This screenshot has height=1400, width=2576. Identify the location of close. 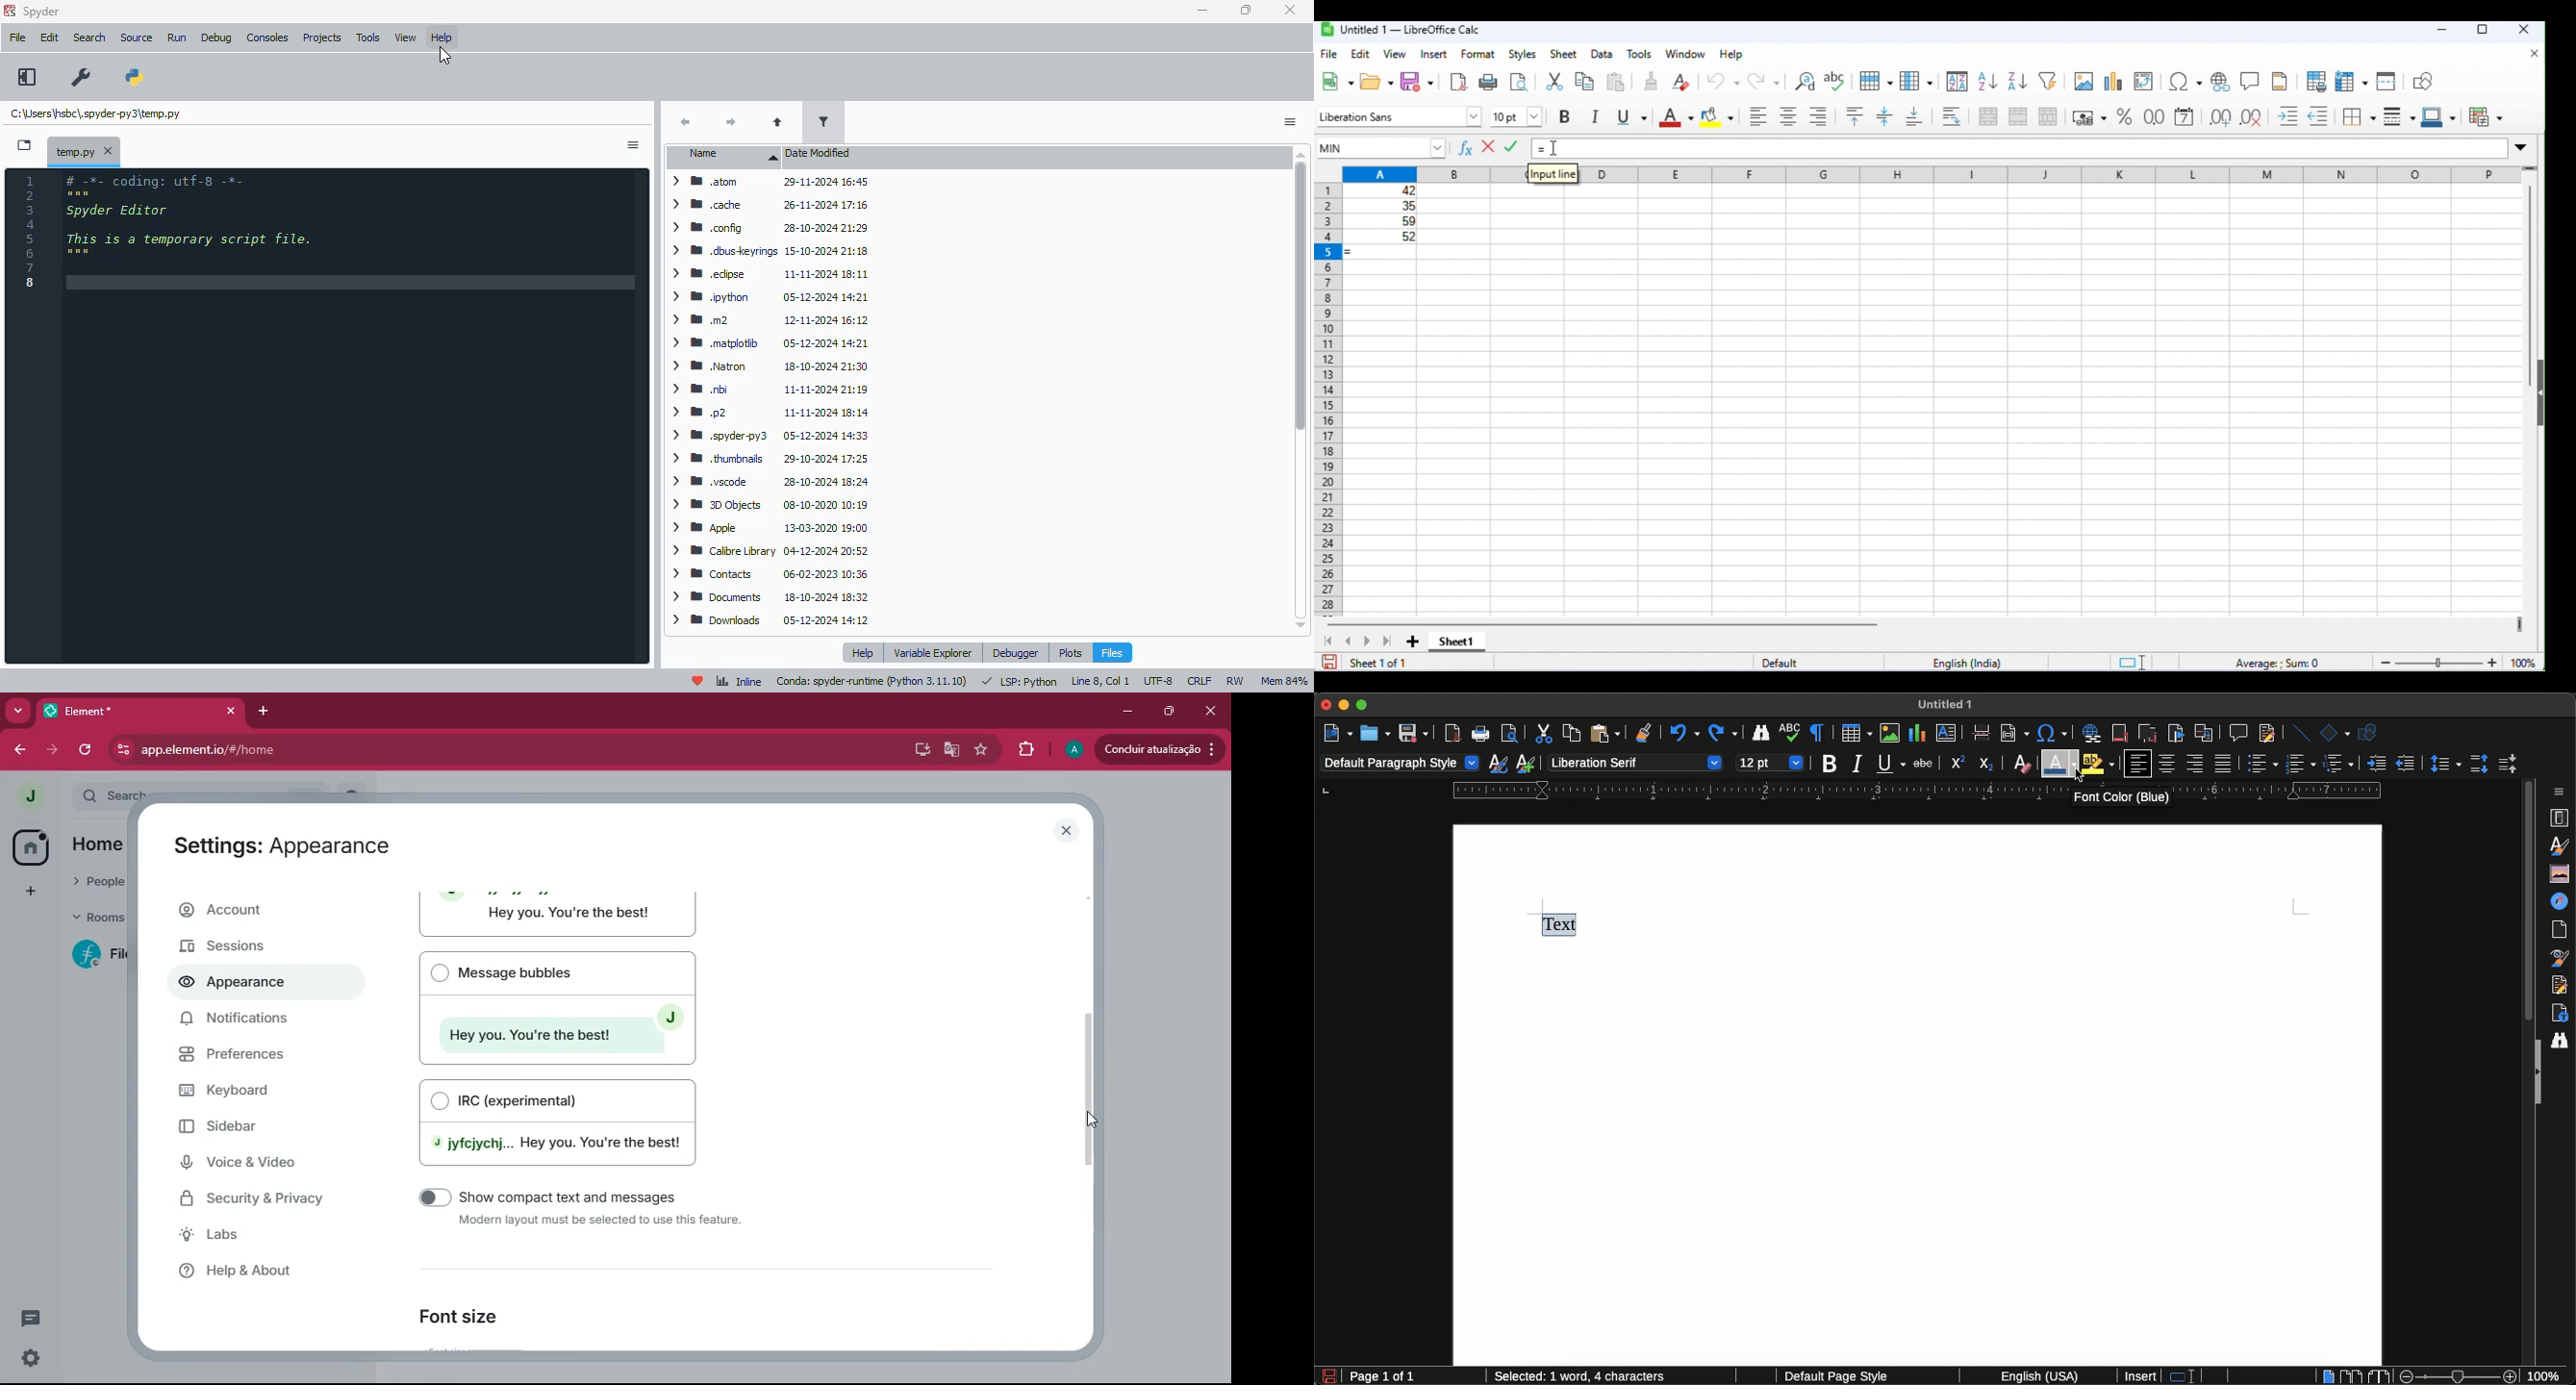
(110, 153).